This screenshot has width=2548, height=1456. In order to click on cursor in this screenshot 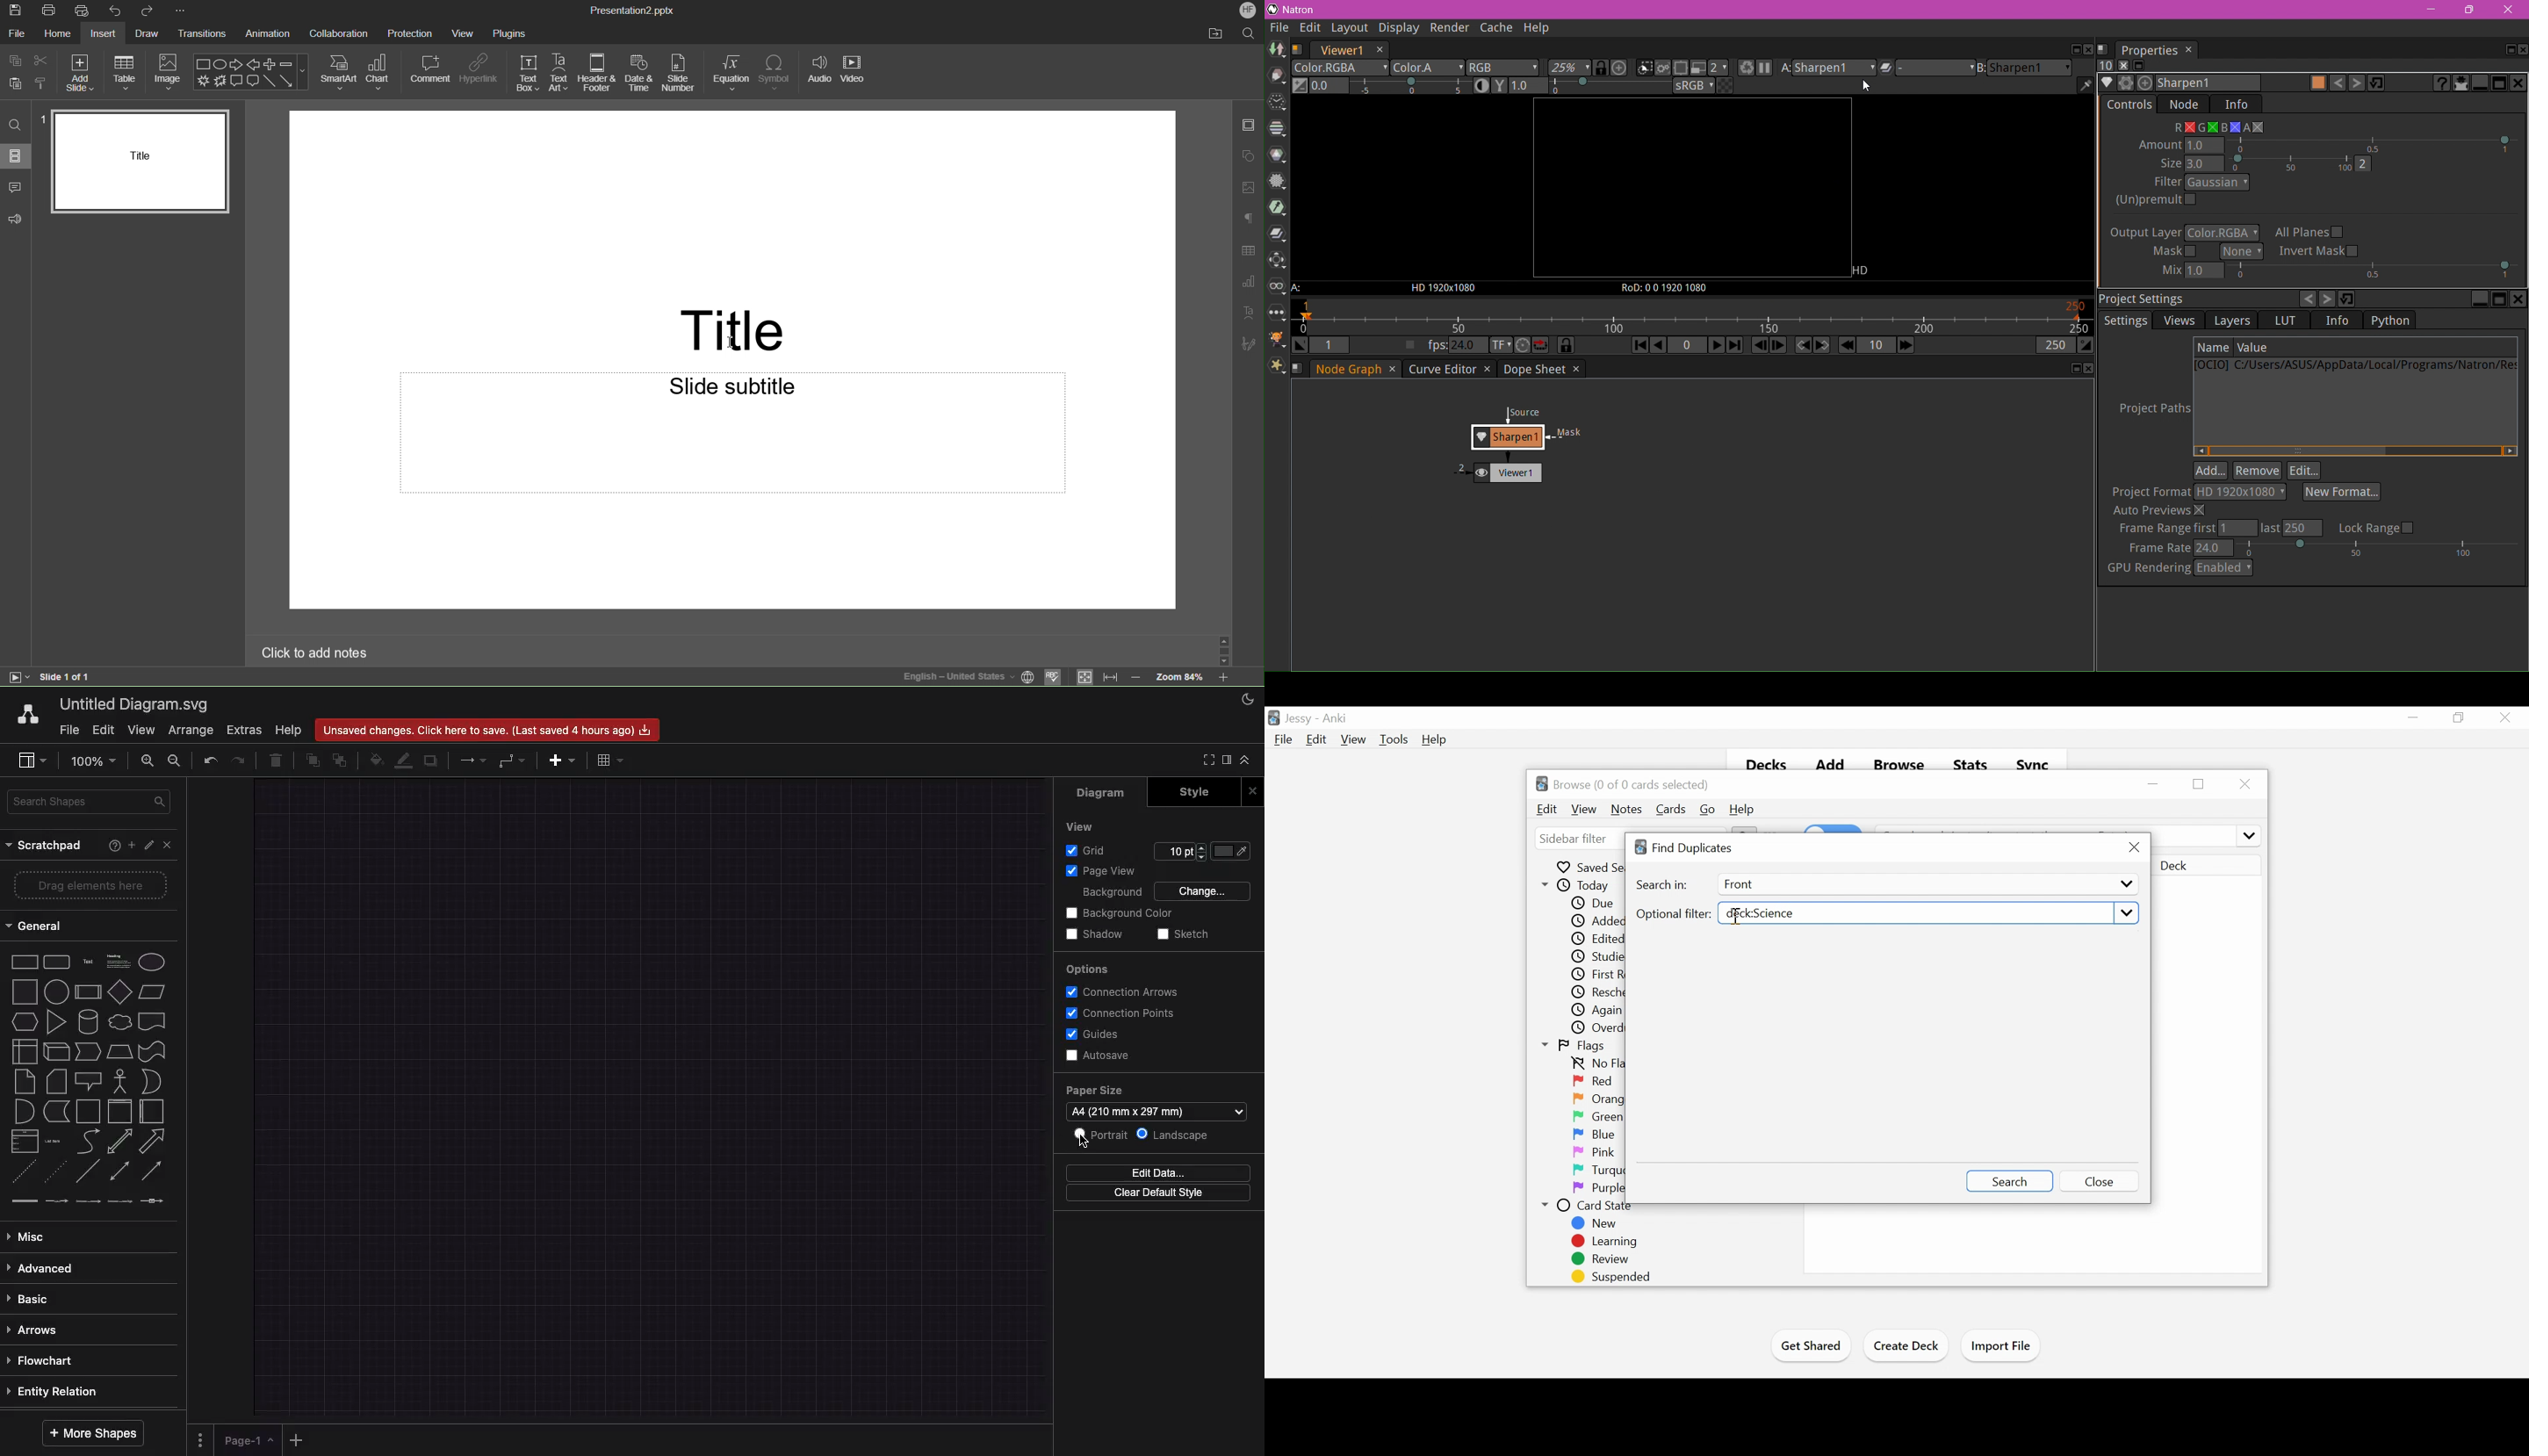, I will do `click(1735, 921)`.